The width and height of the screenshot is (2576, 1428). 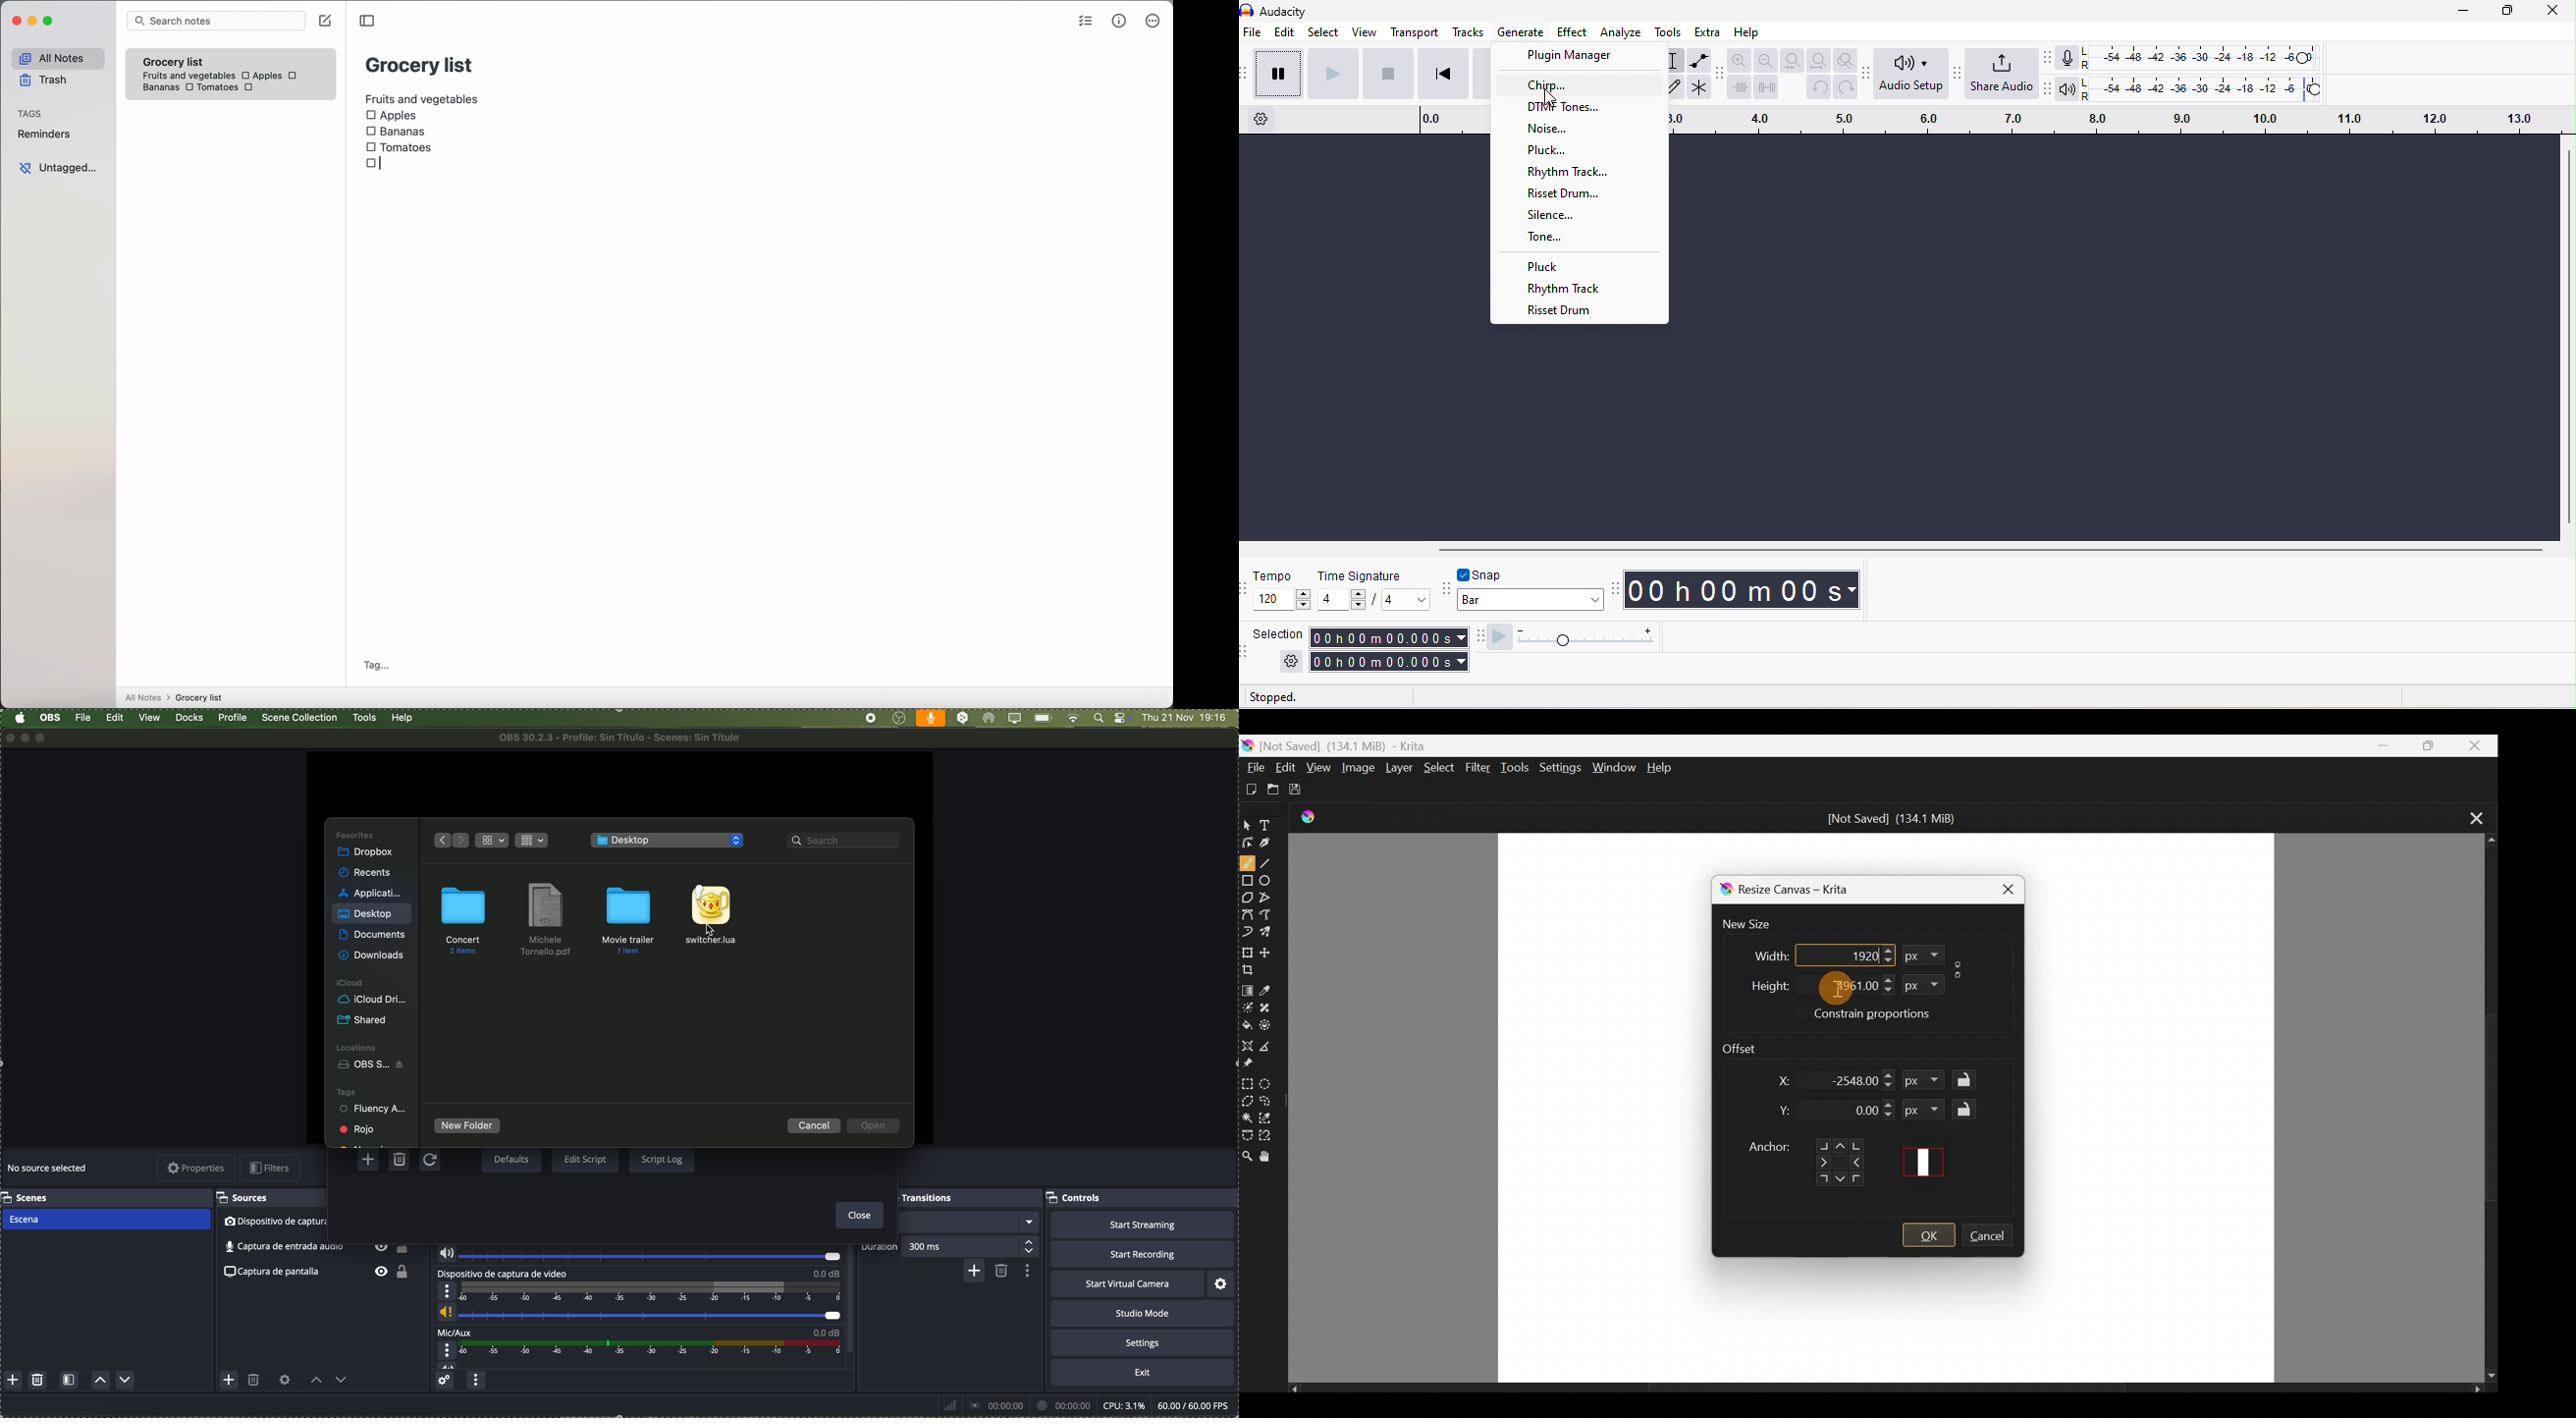 I want to click on movie trailer folder, so click(x=632, y=918).